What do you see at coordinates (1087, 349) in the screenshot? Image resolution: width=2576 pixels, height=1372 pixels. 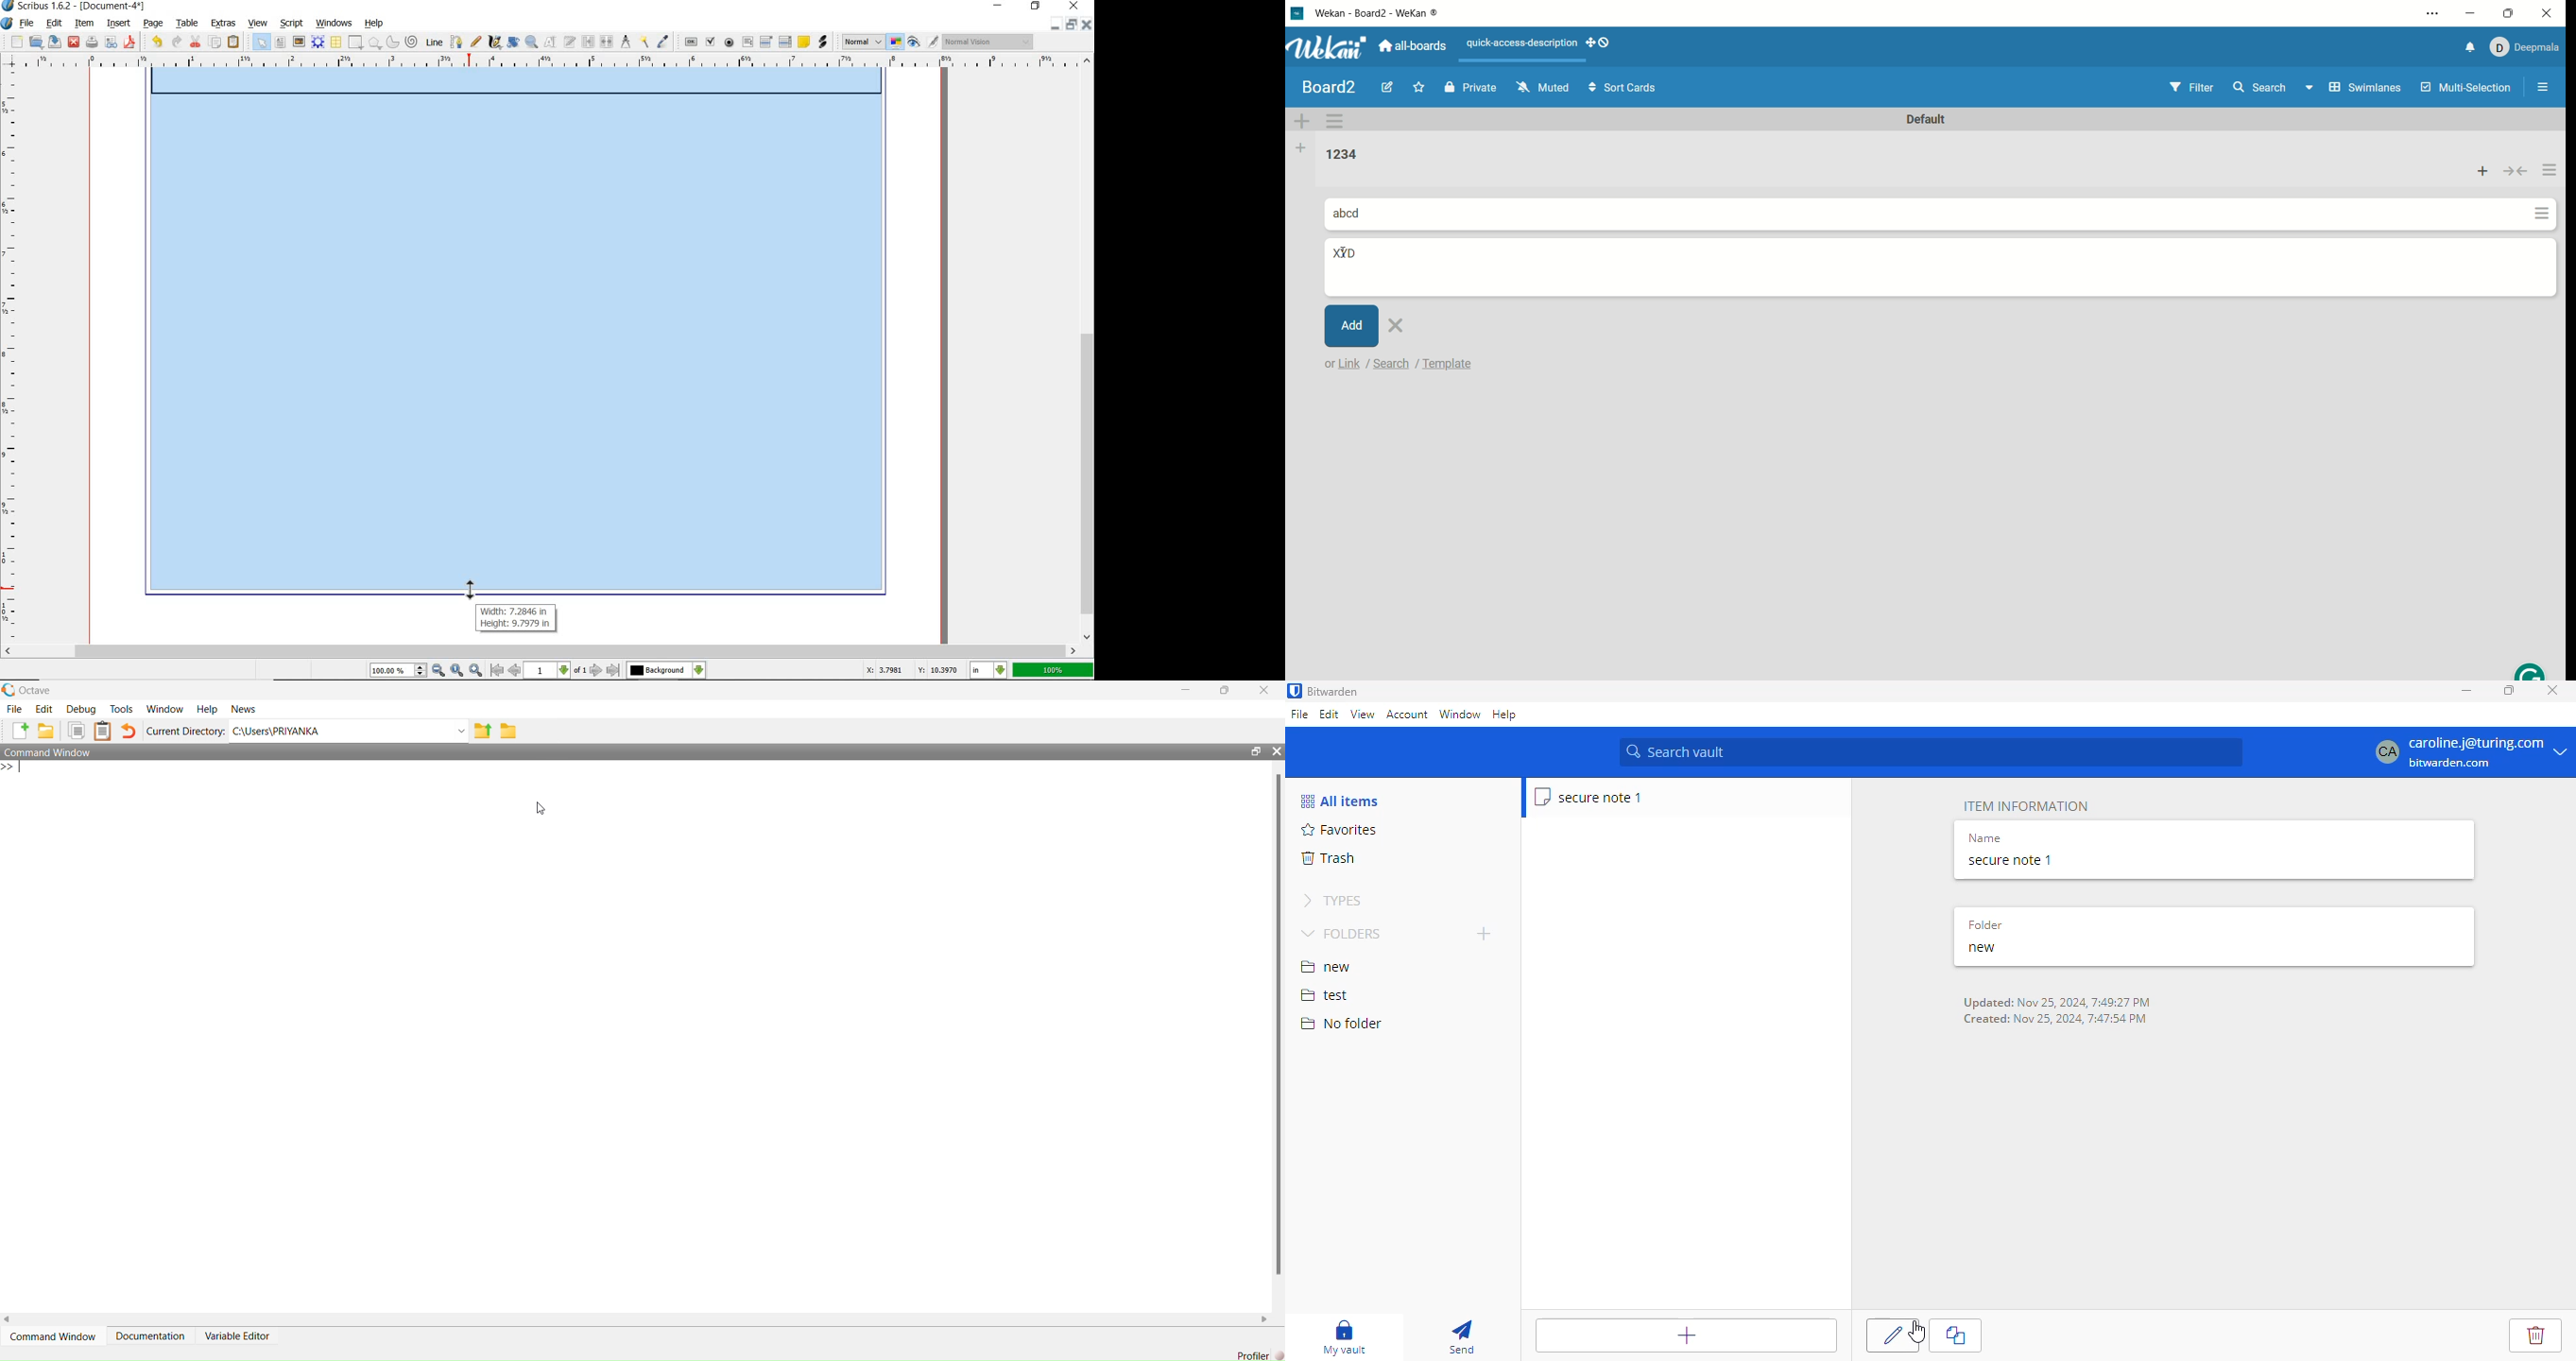 I see `scrollbar` at bounding box center [1087, 349].